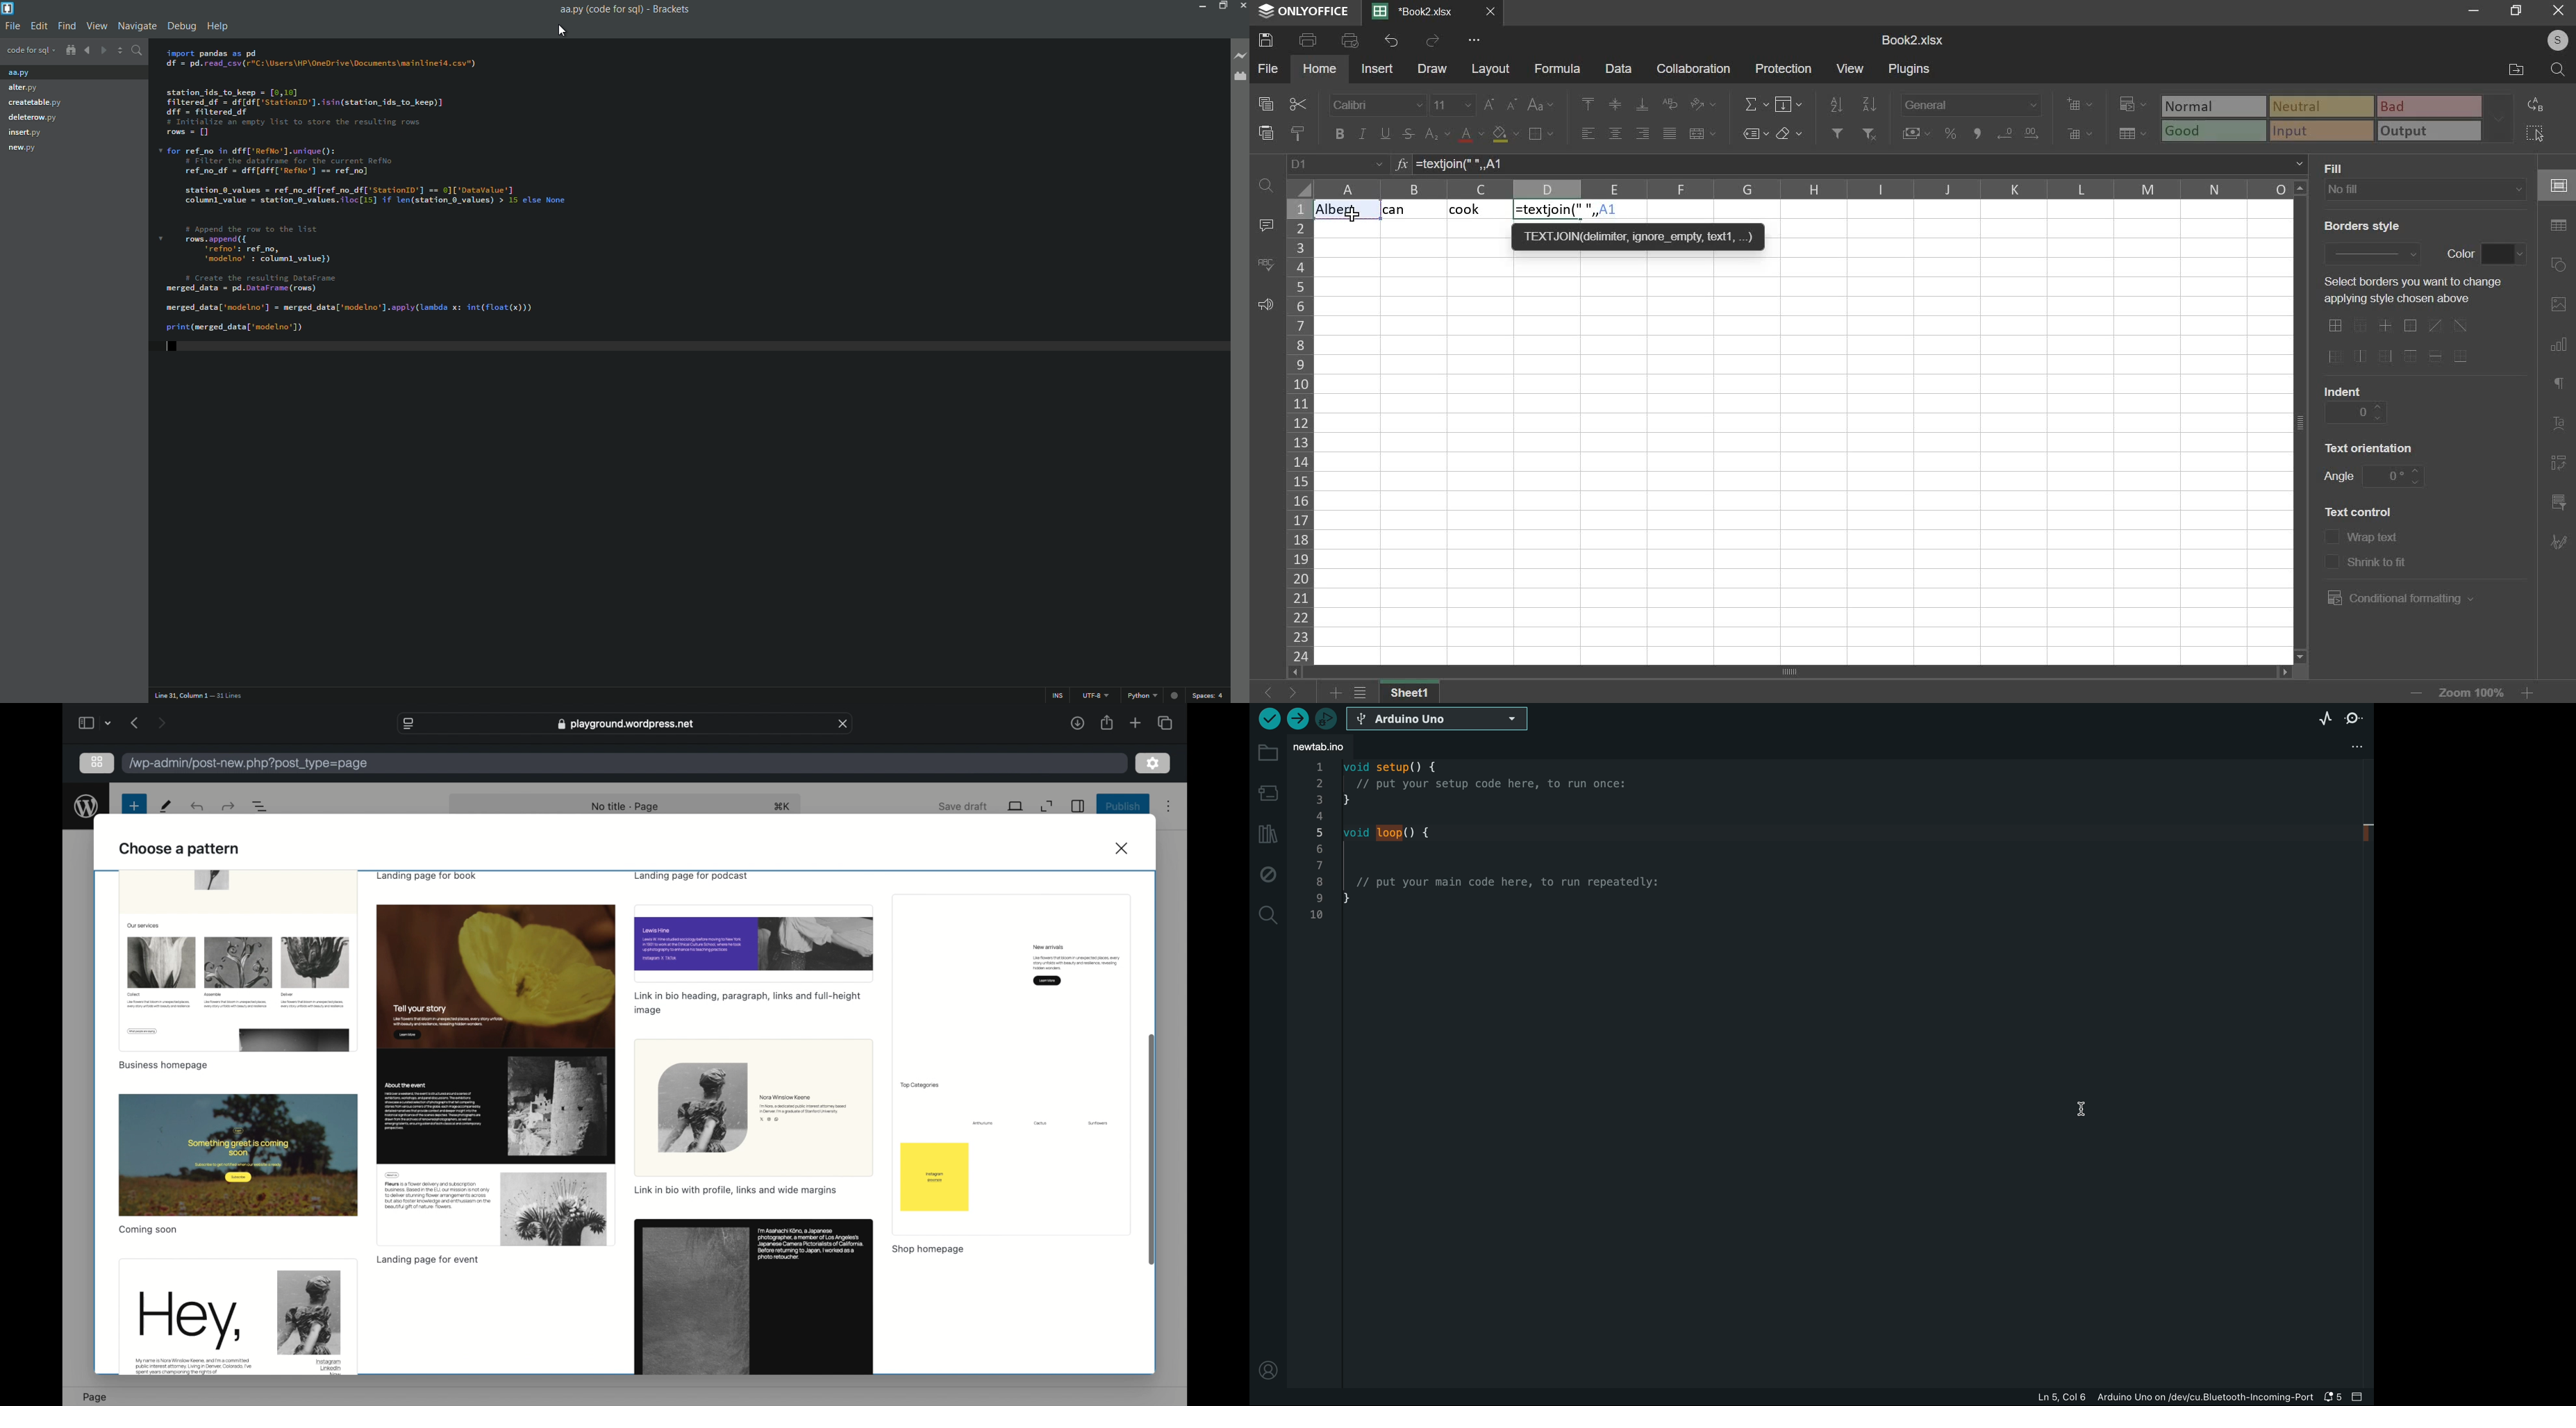  I want to click on file menu, so click(12, 25).